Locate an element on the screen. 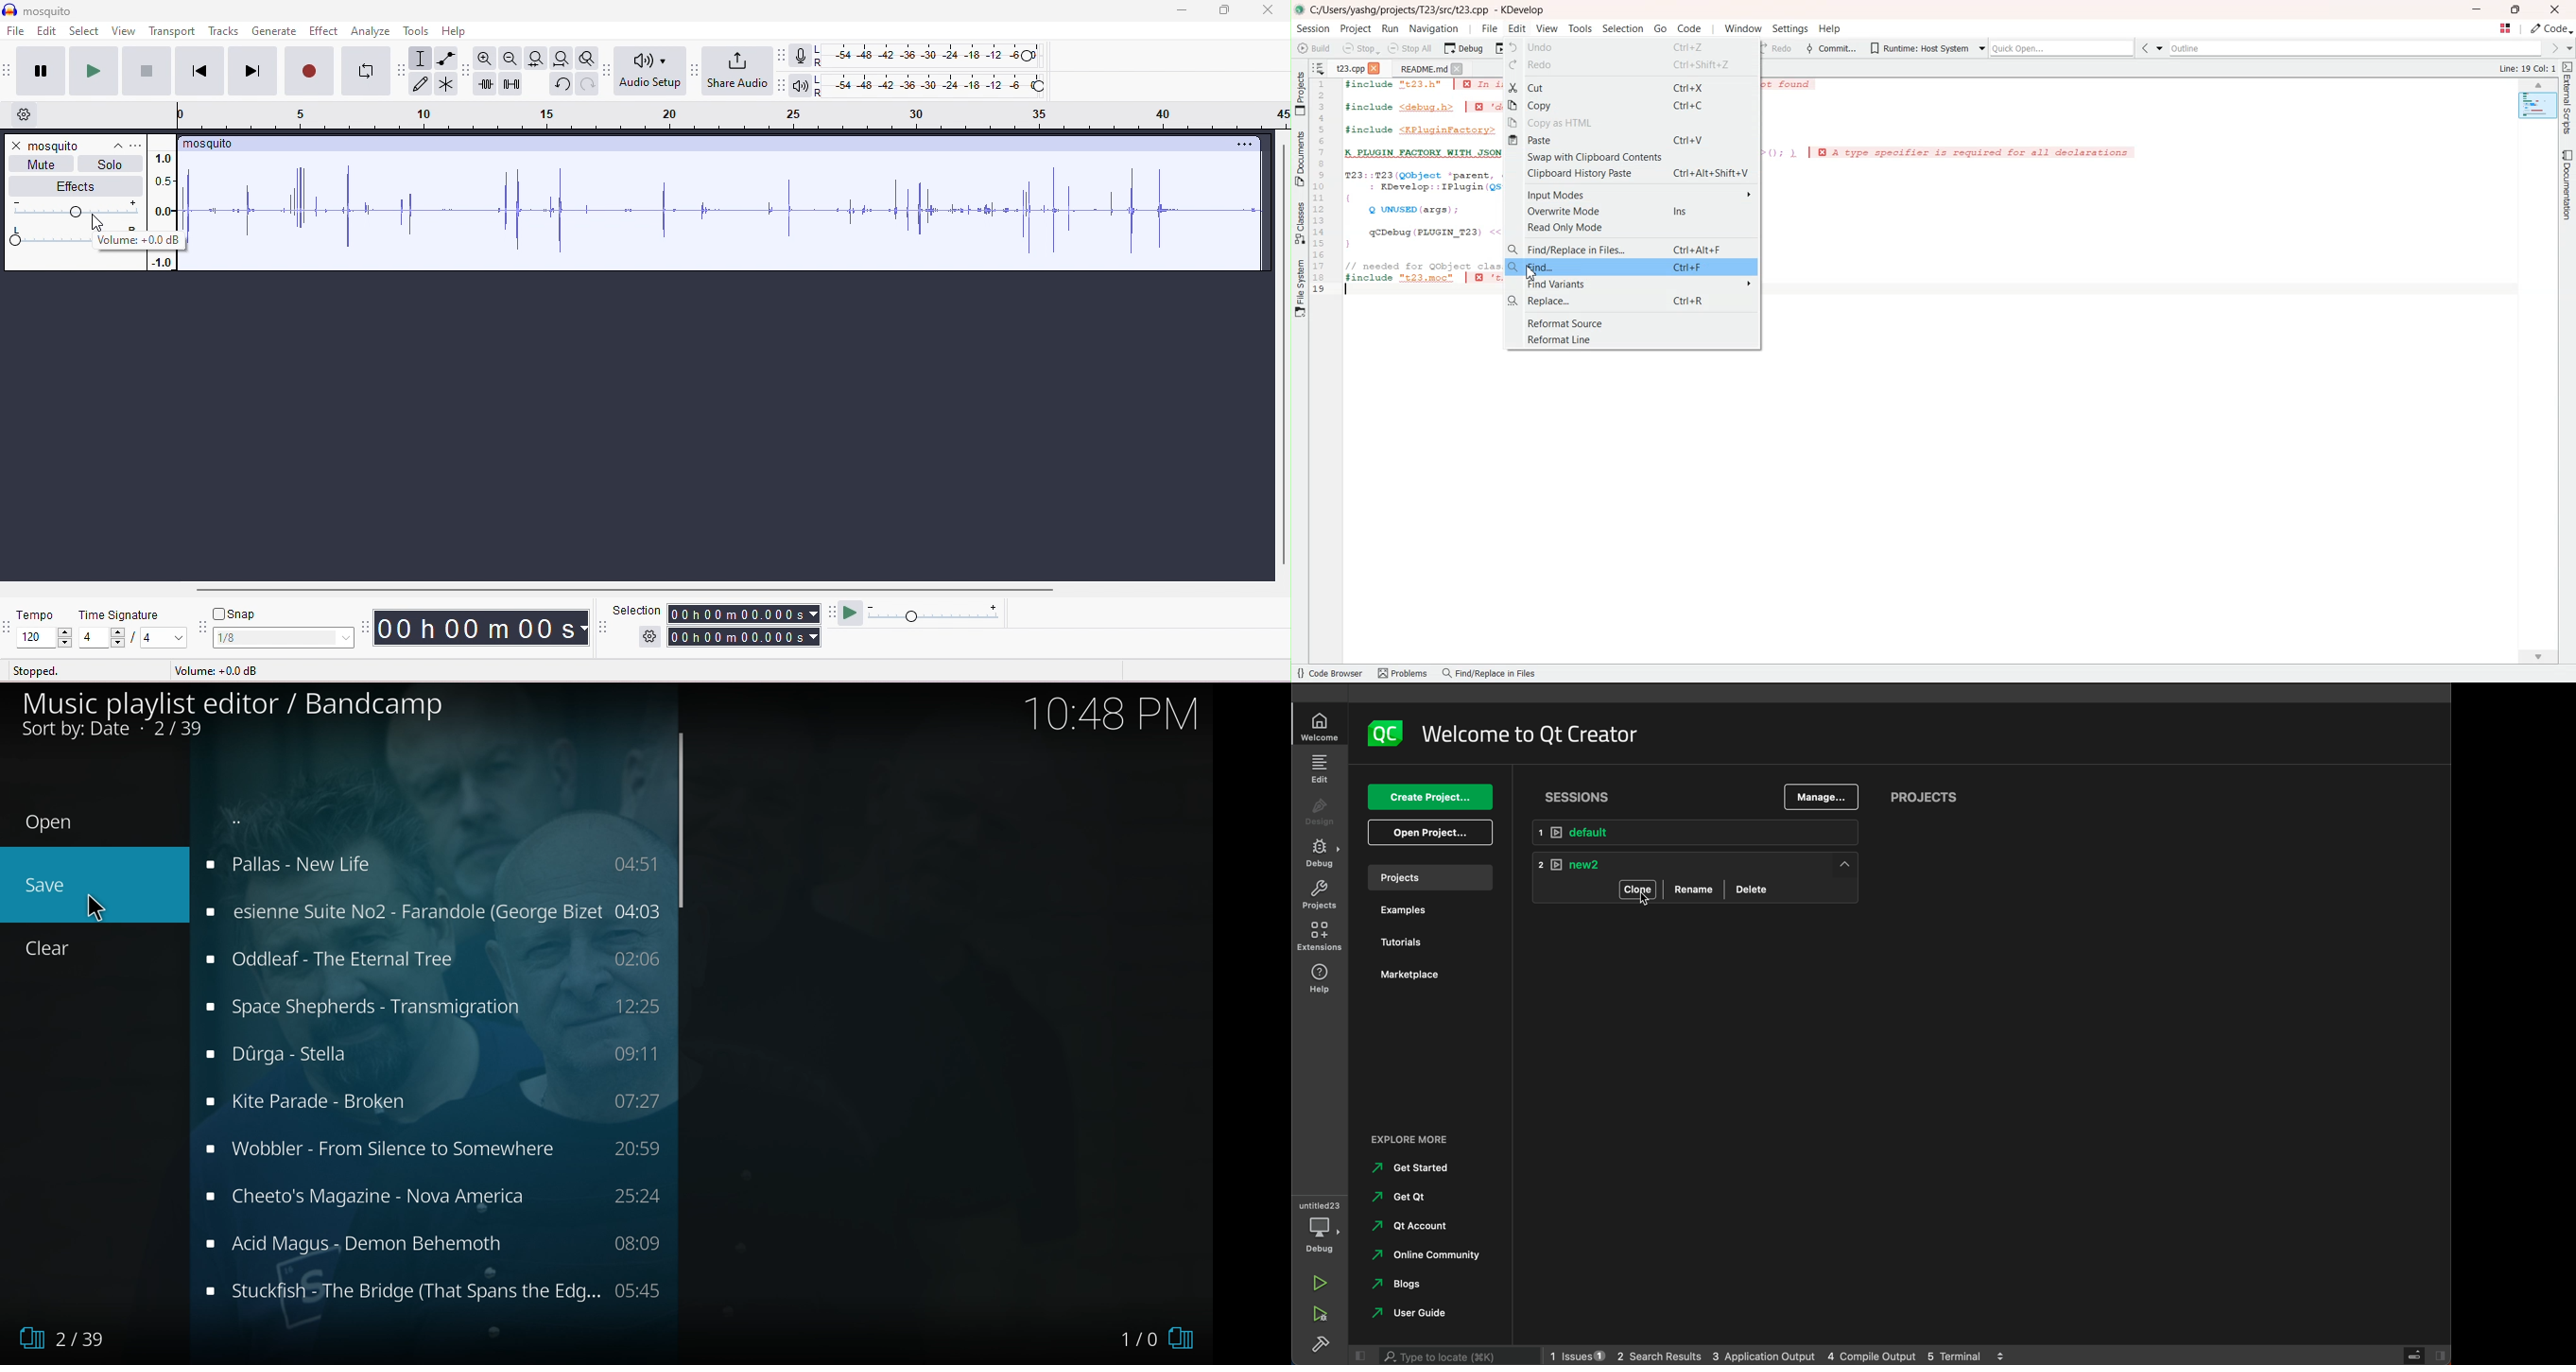  Time is located at coordinates (1112, 712).